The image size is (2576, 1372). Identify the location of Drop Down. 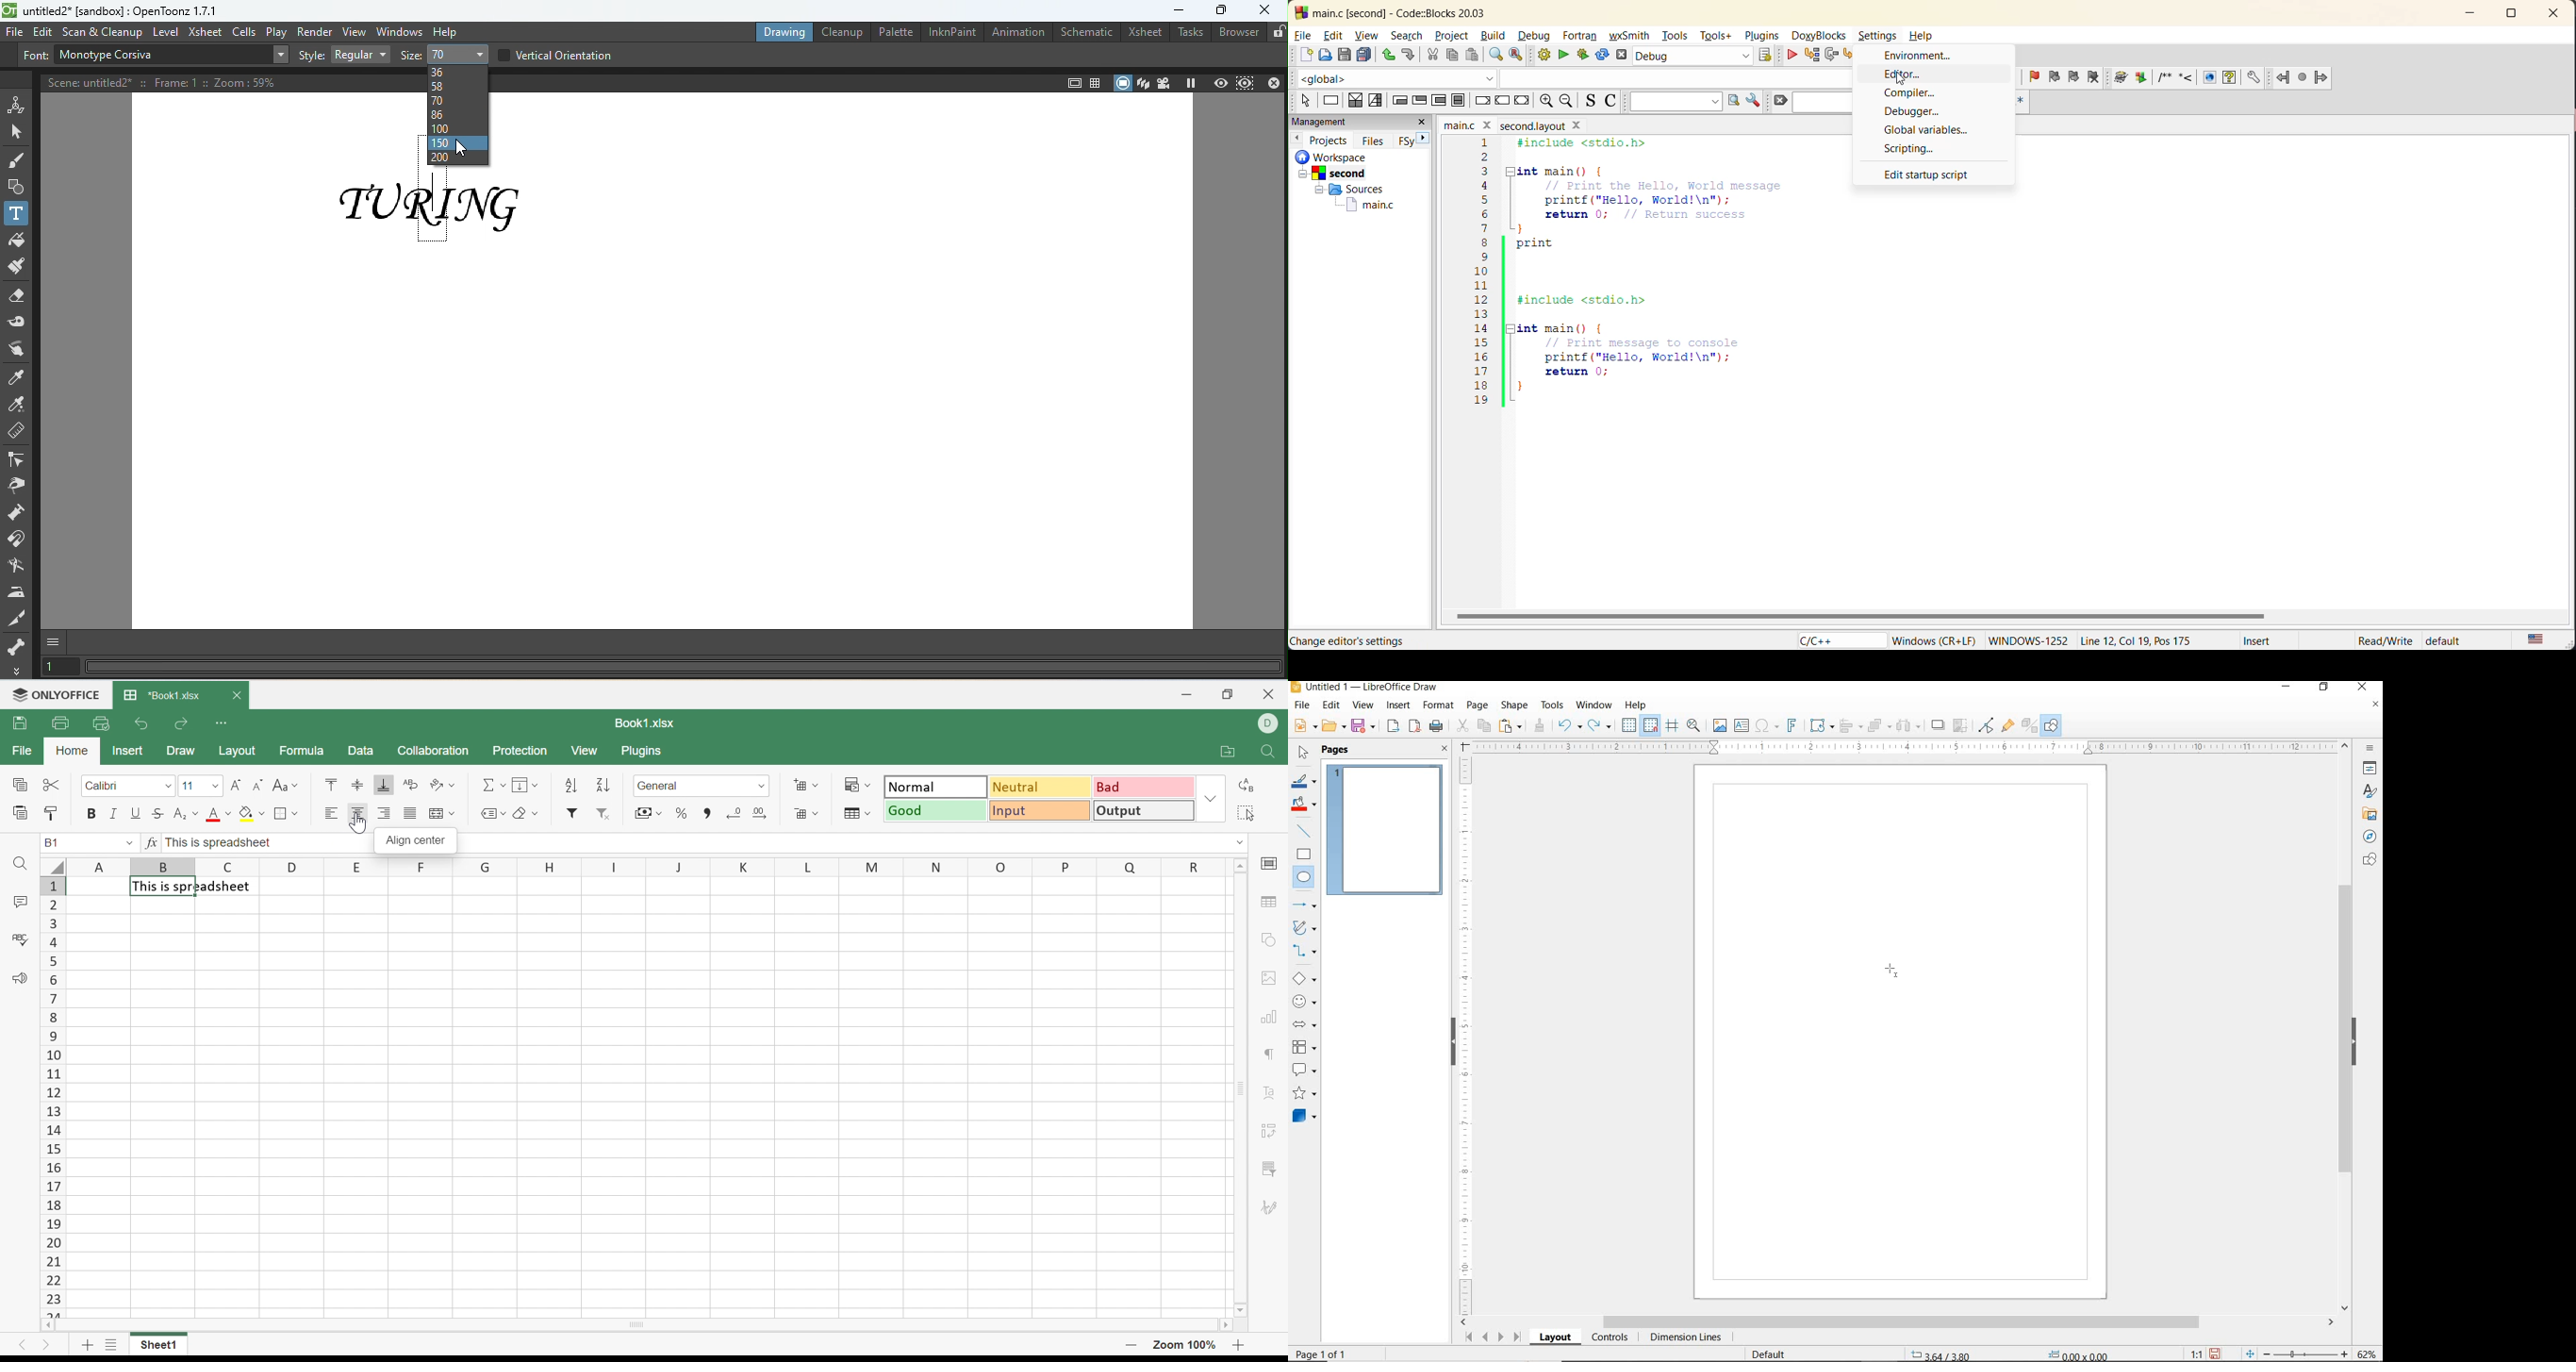
(504, 813).